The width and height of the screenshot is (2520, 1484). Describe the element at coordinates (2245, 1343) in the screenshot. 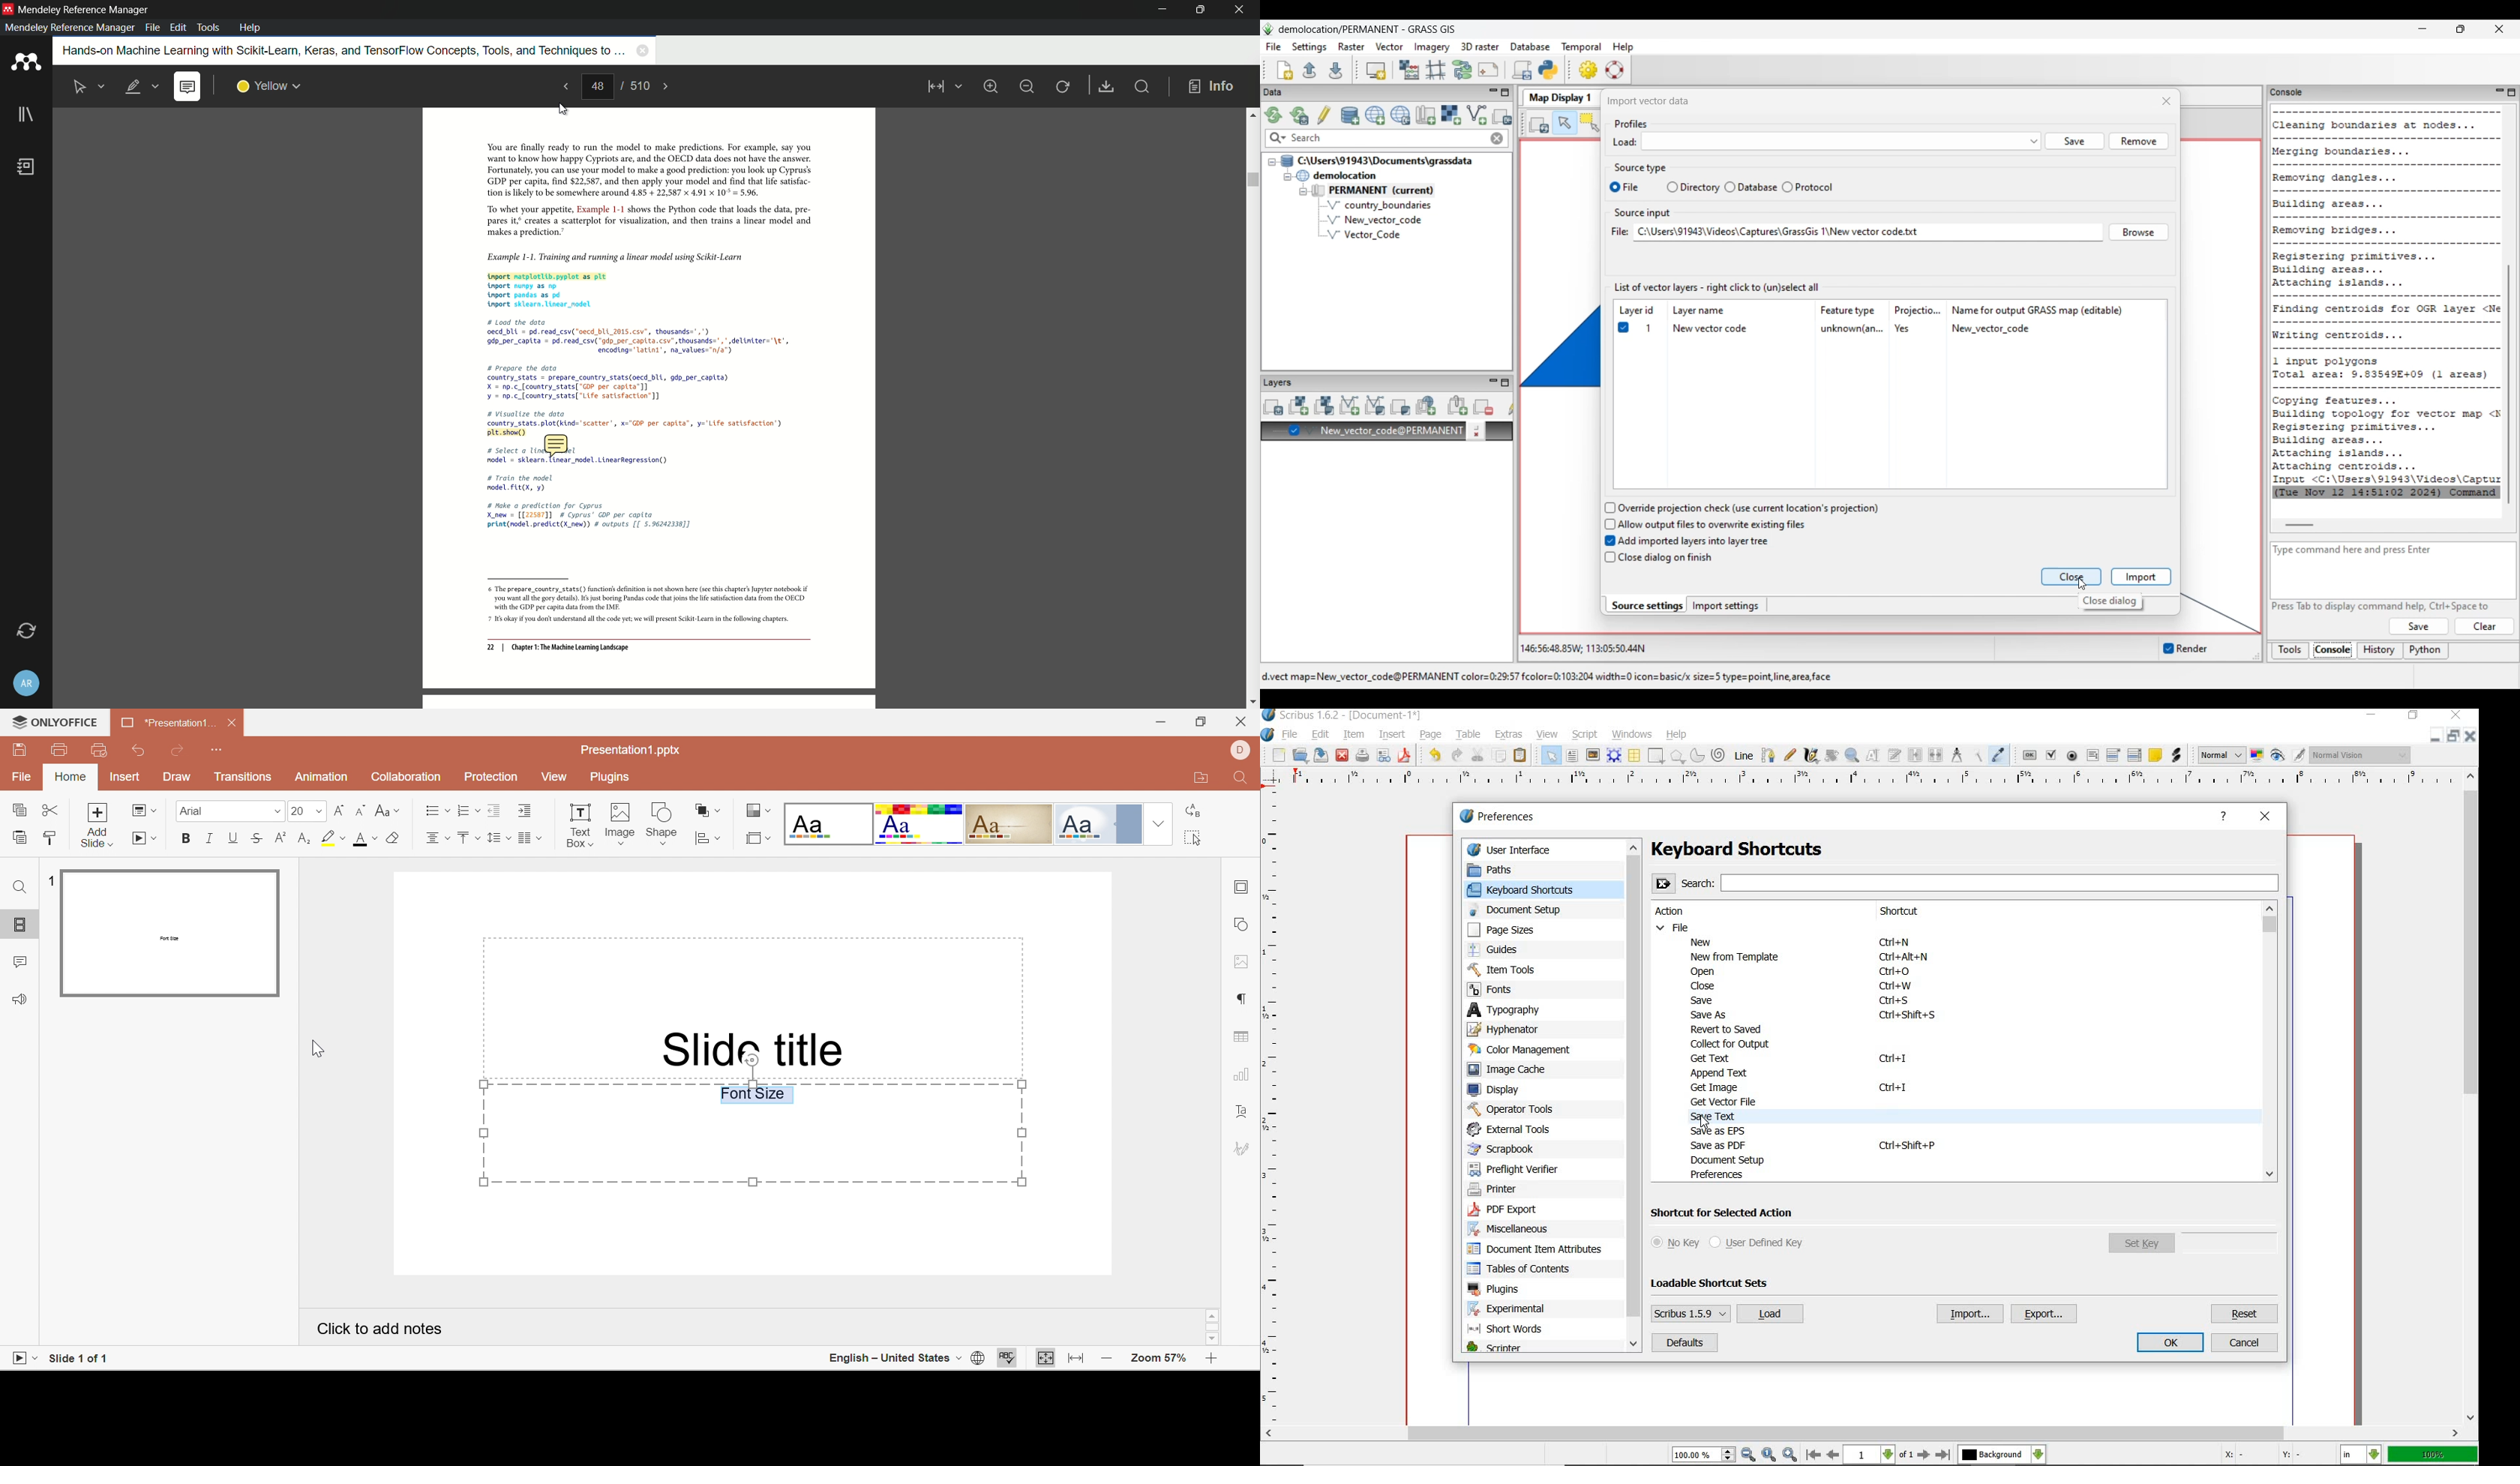

I see `cancel` at that location.